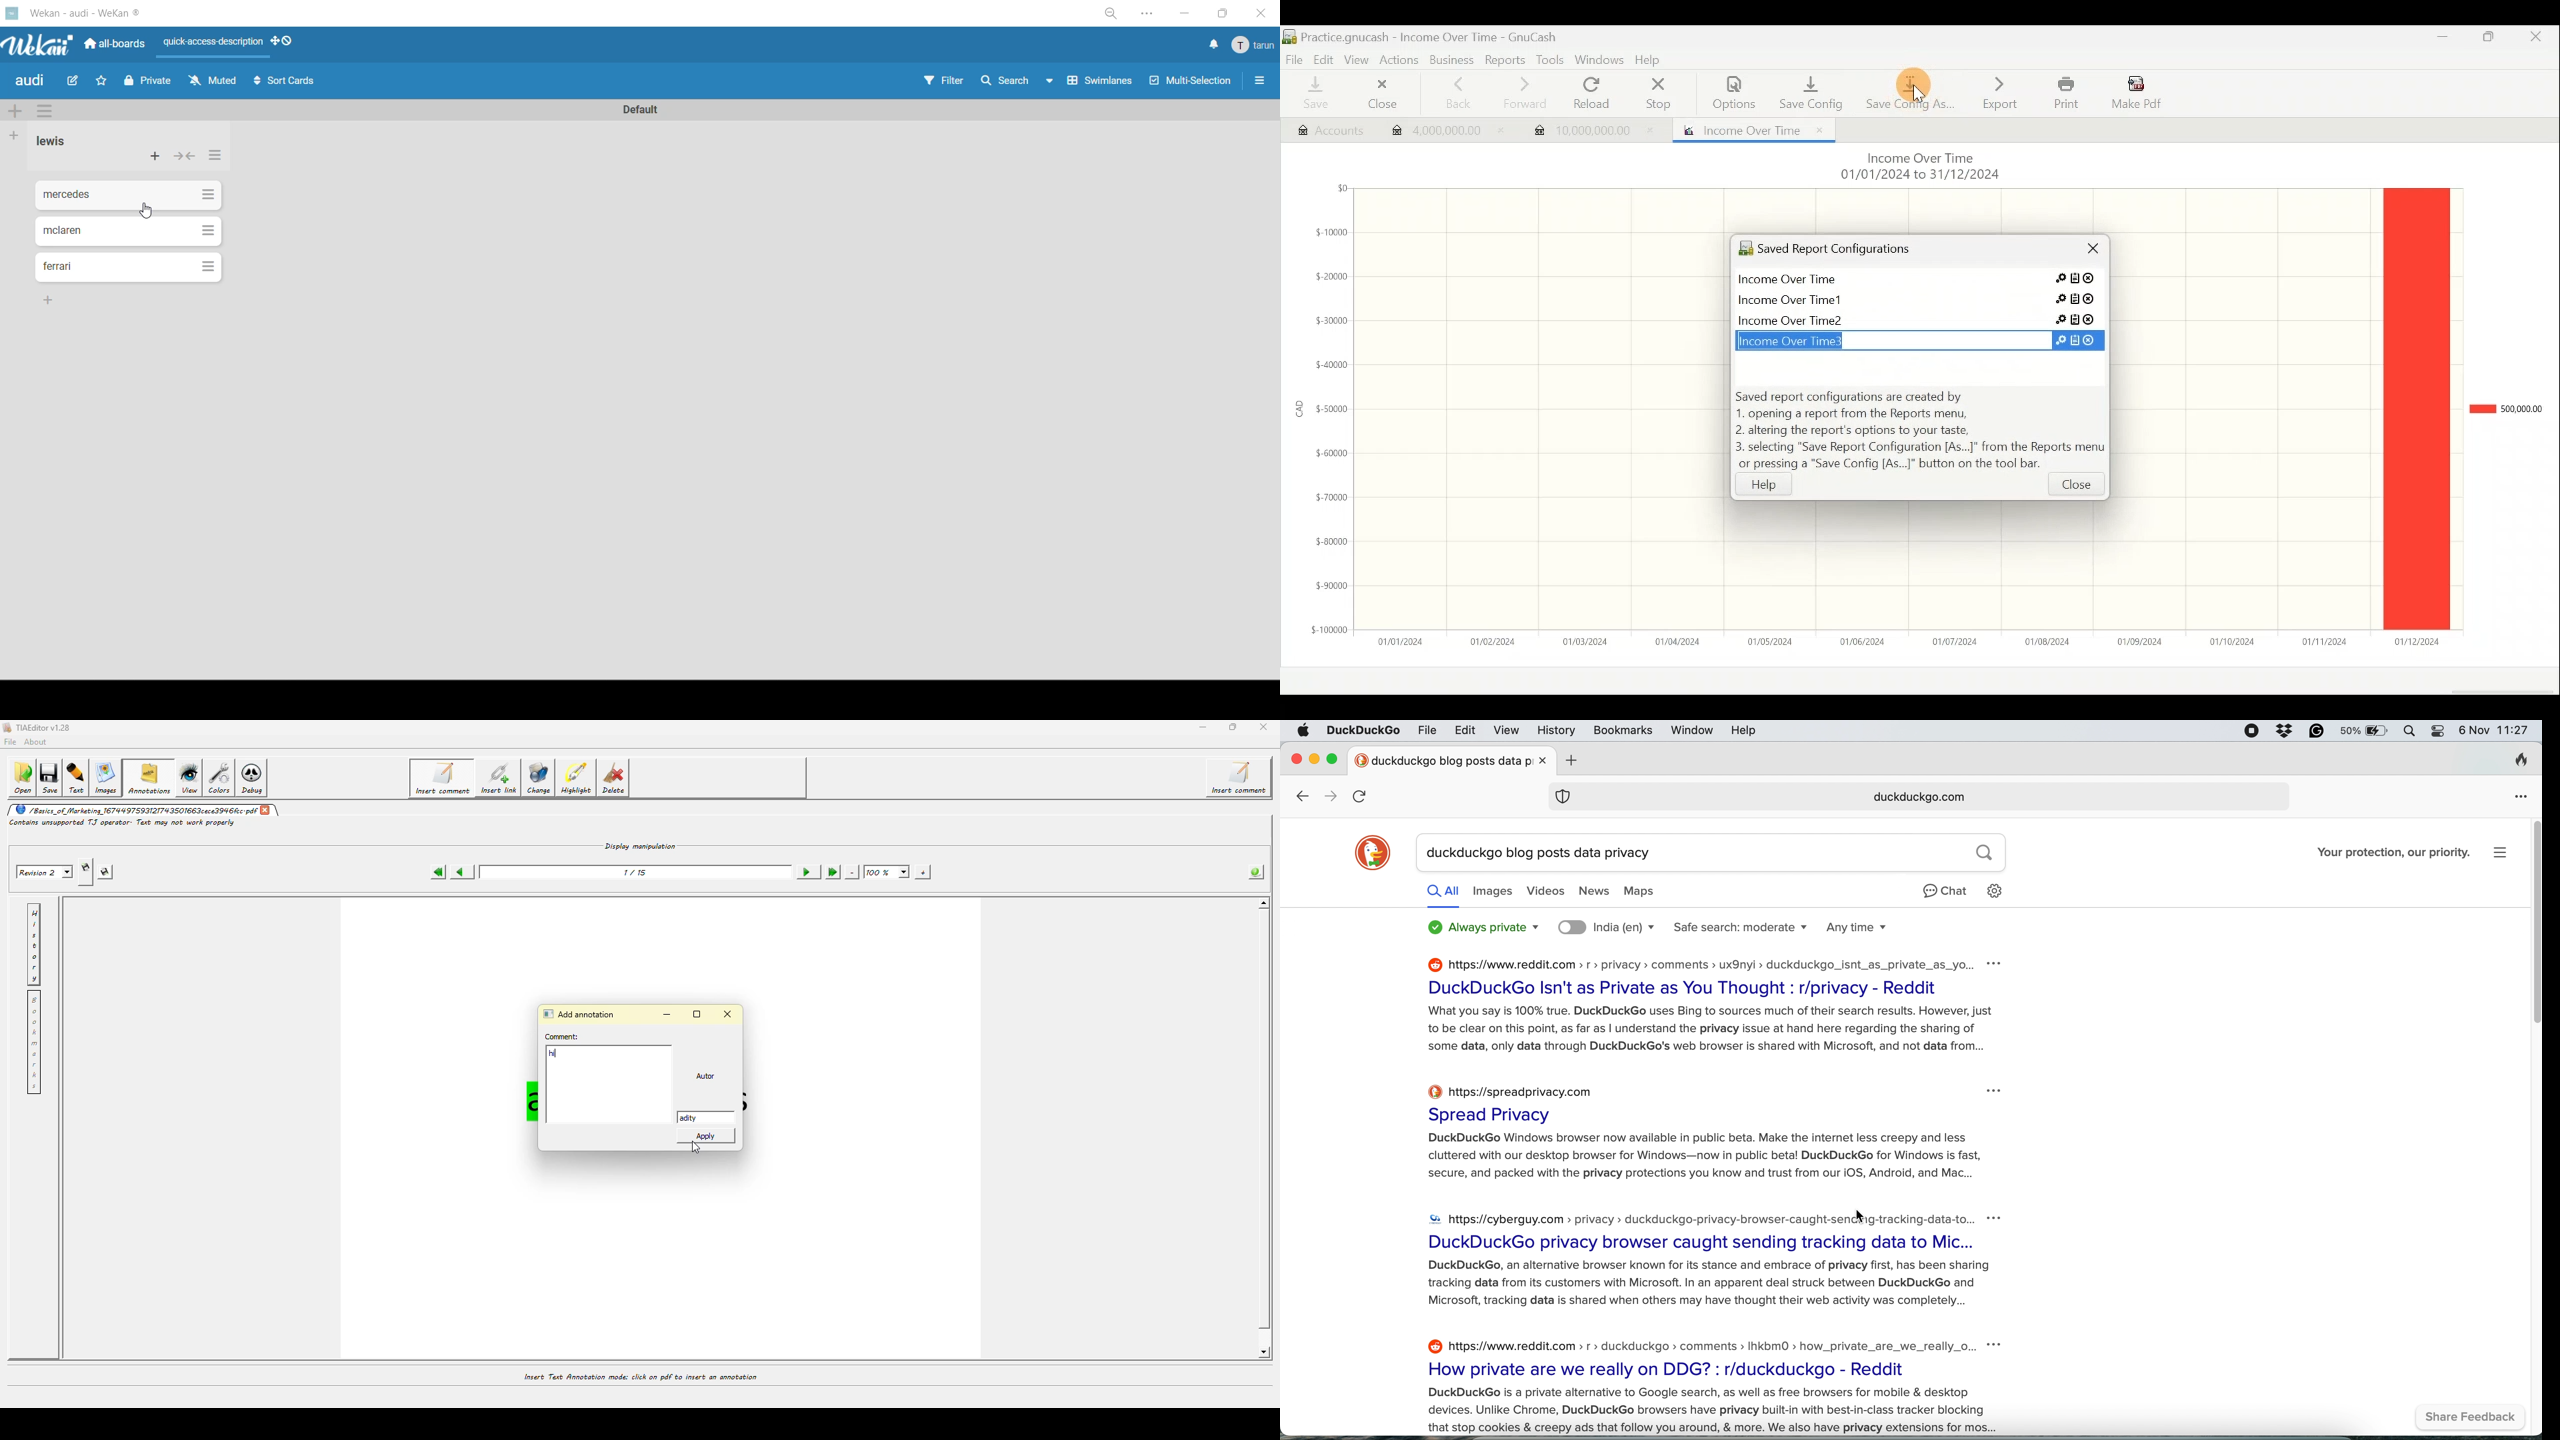 The width and height of the screenshot is (2576, 1456). I want to click on collapse, so click(183, 159).